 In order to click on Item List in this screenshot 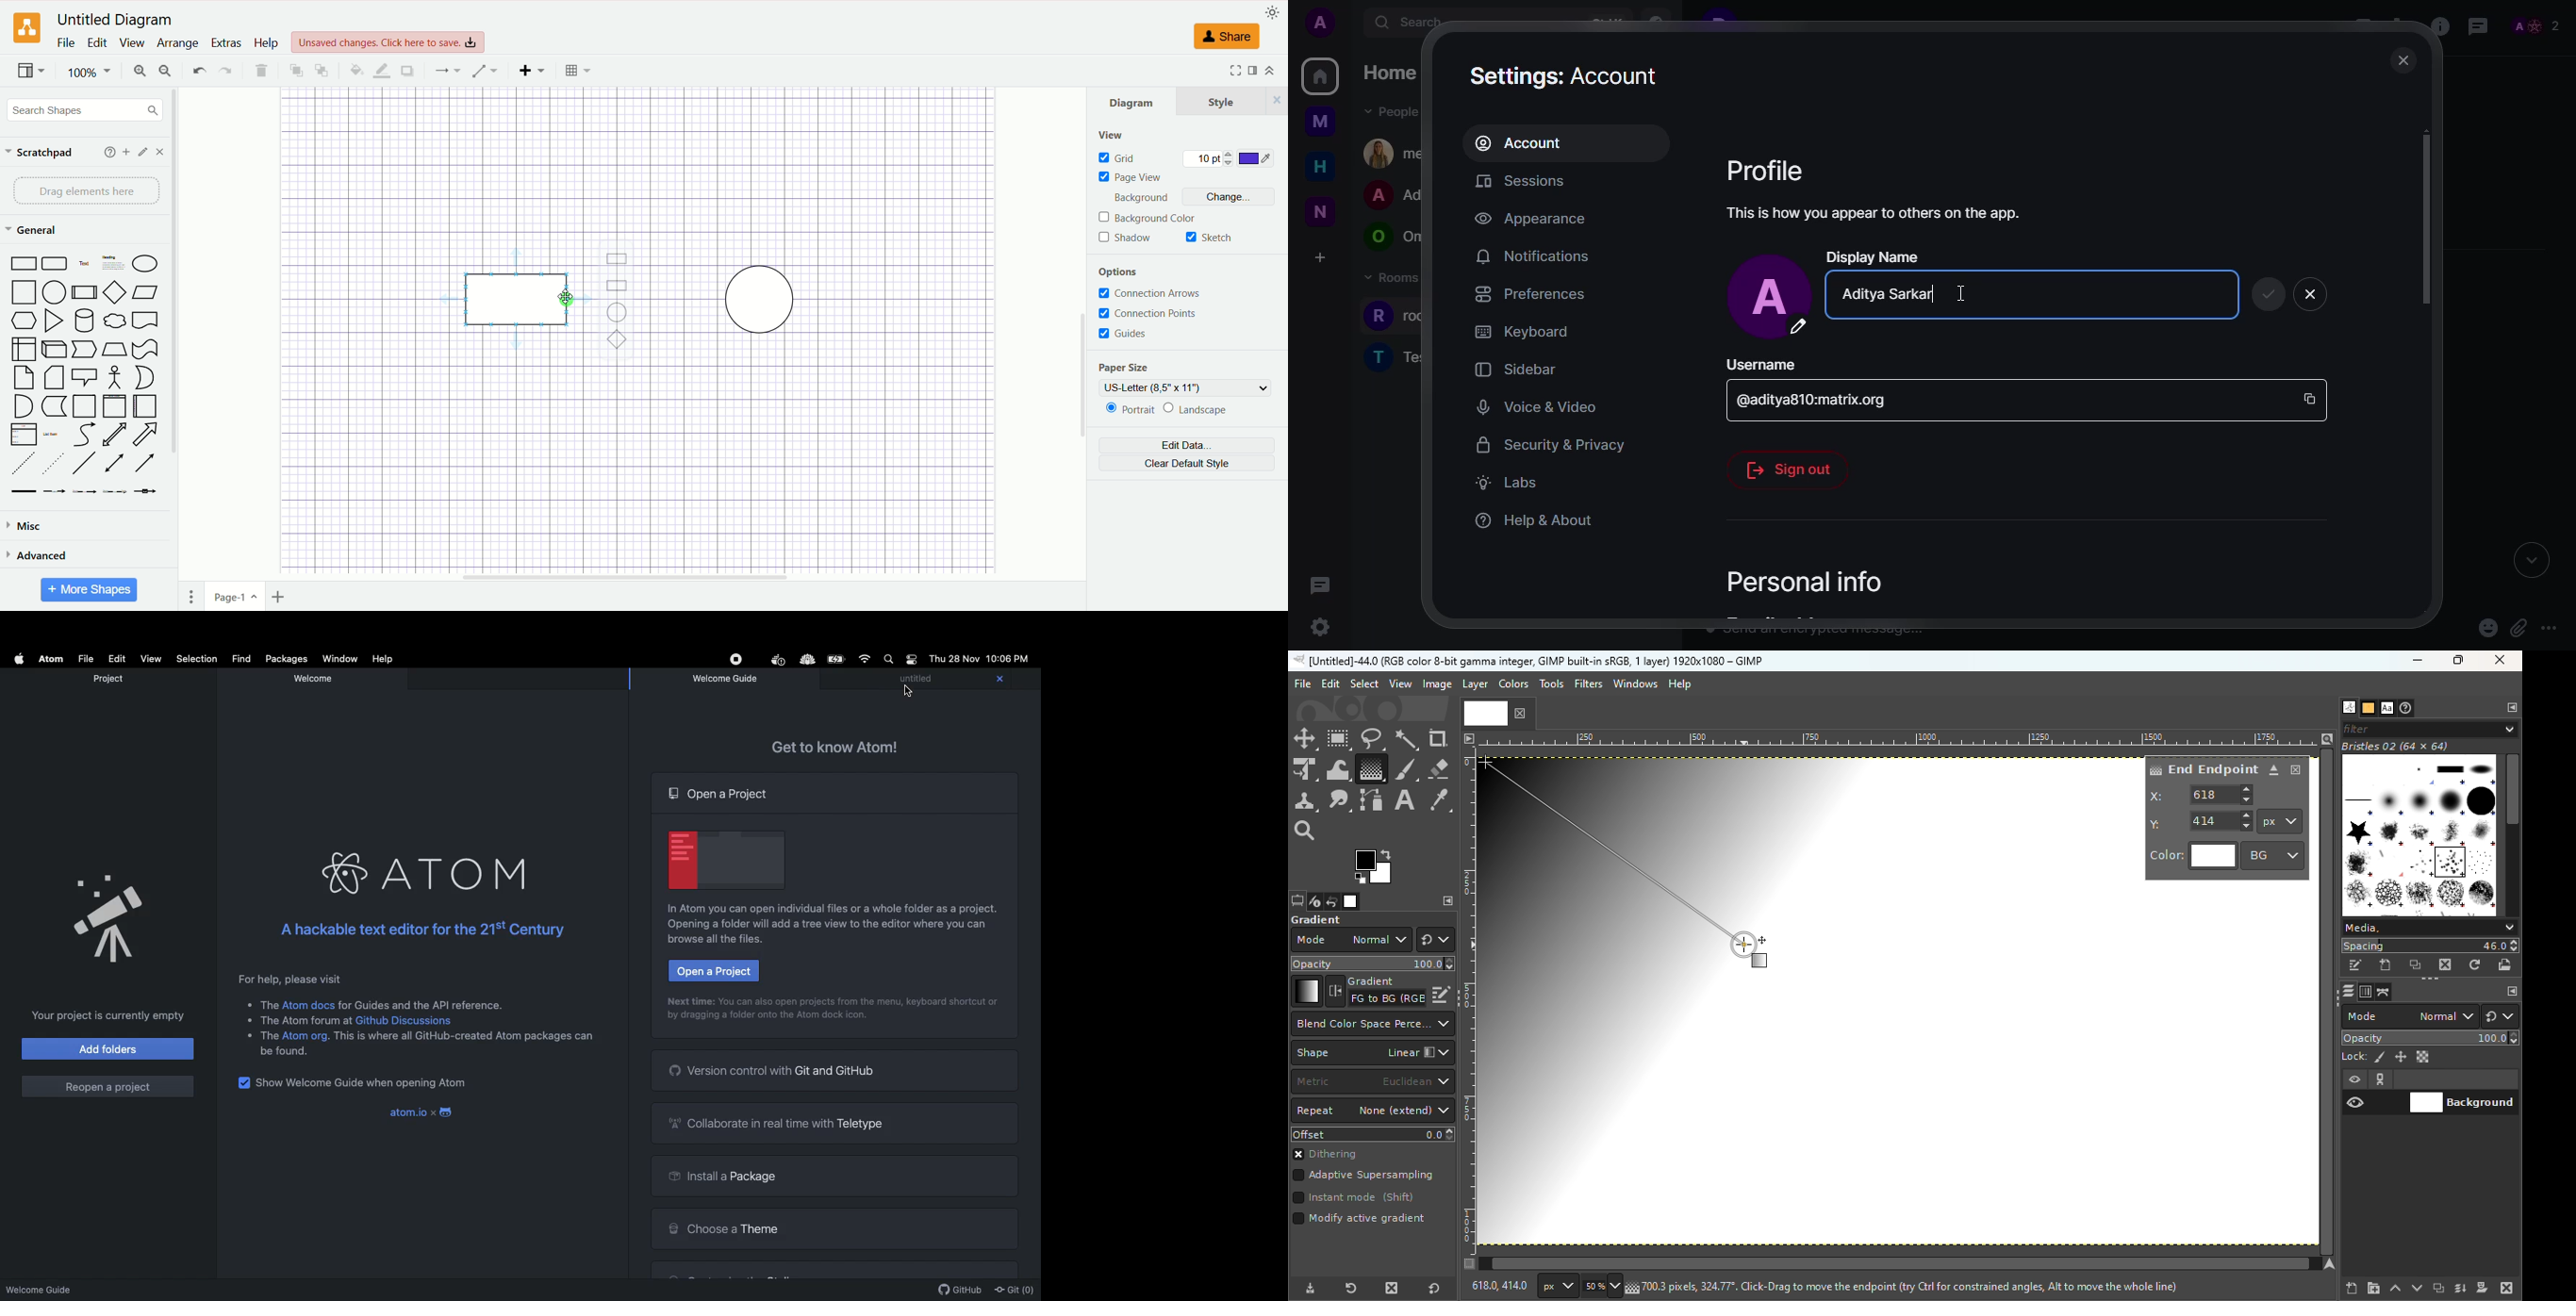, I will do `click(23, 435)`.